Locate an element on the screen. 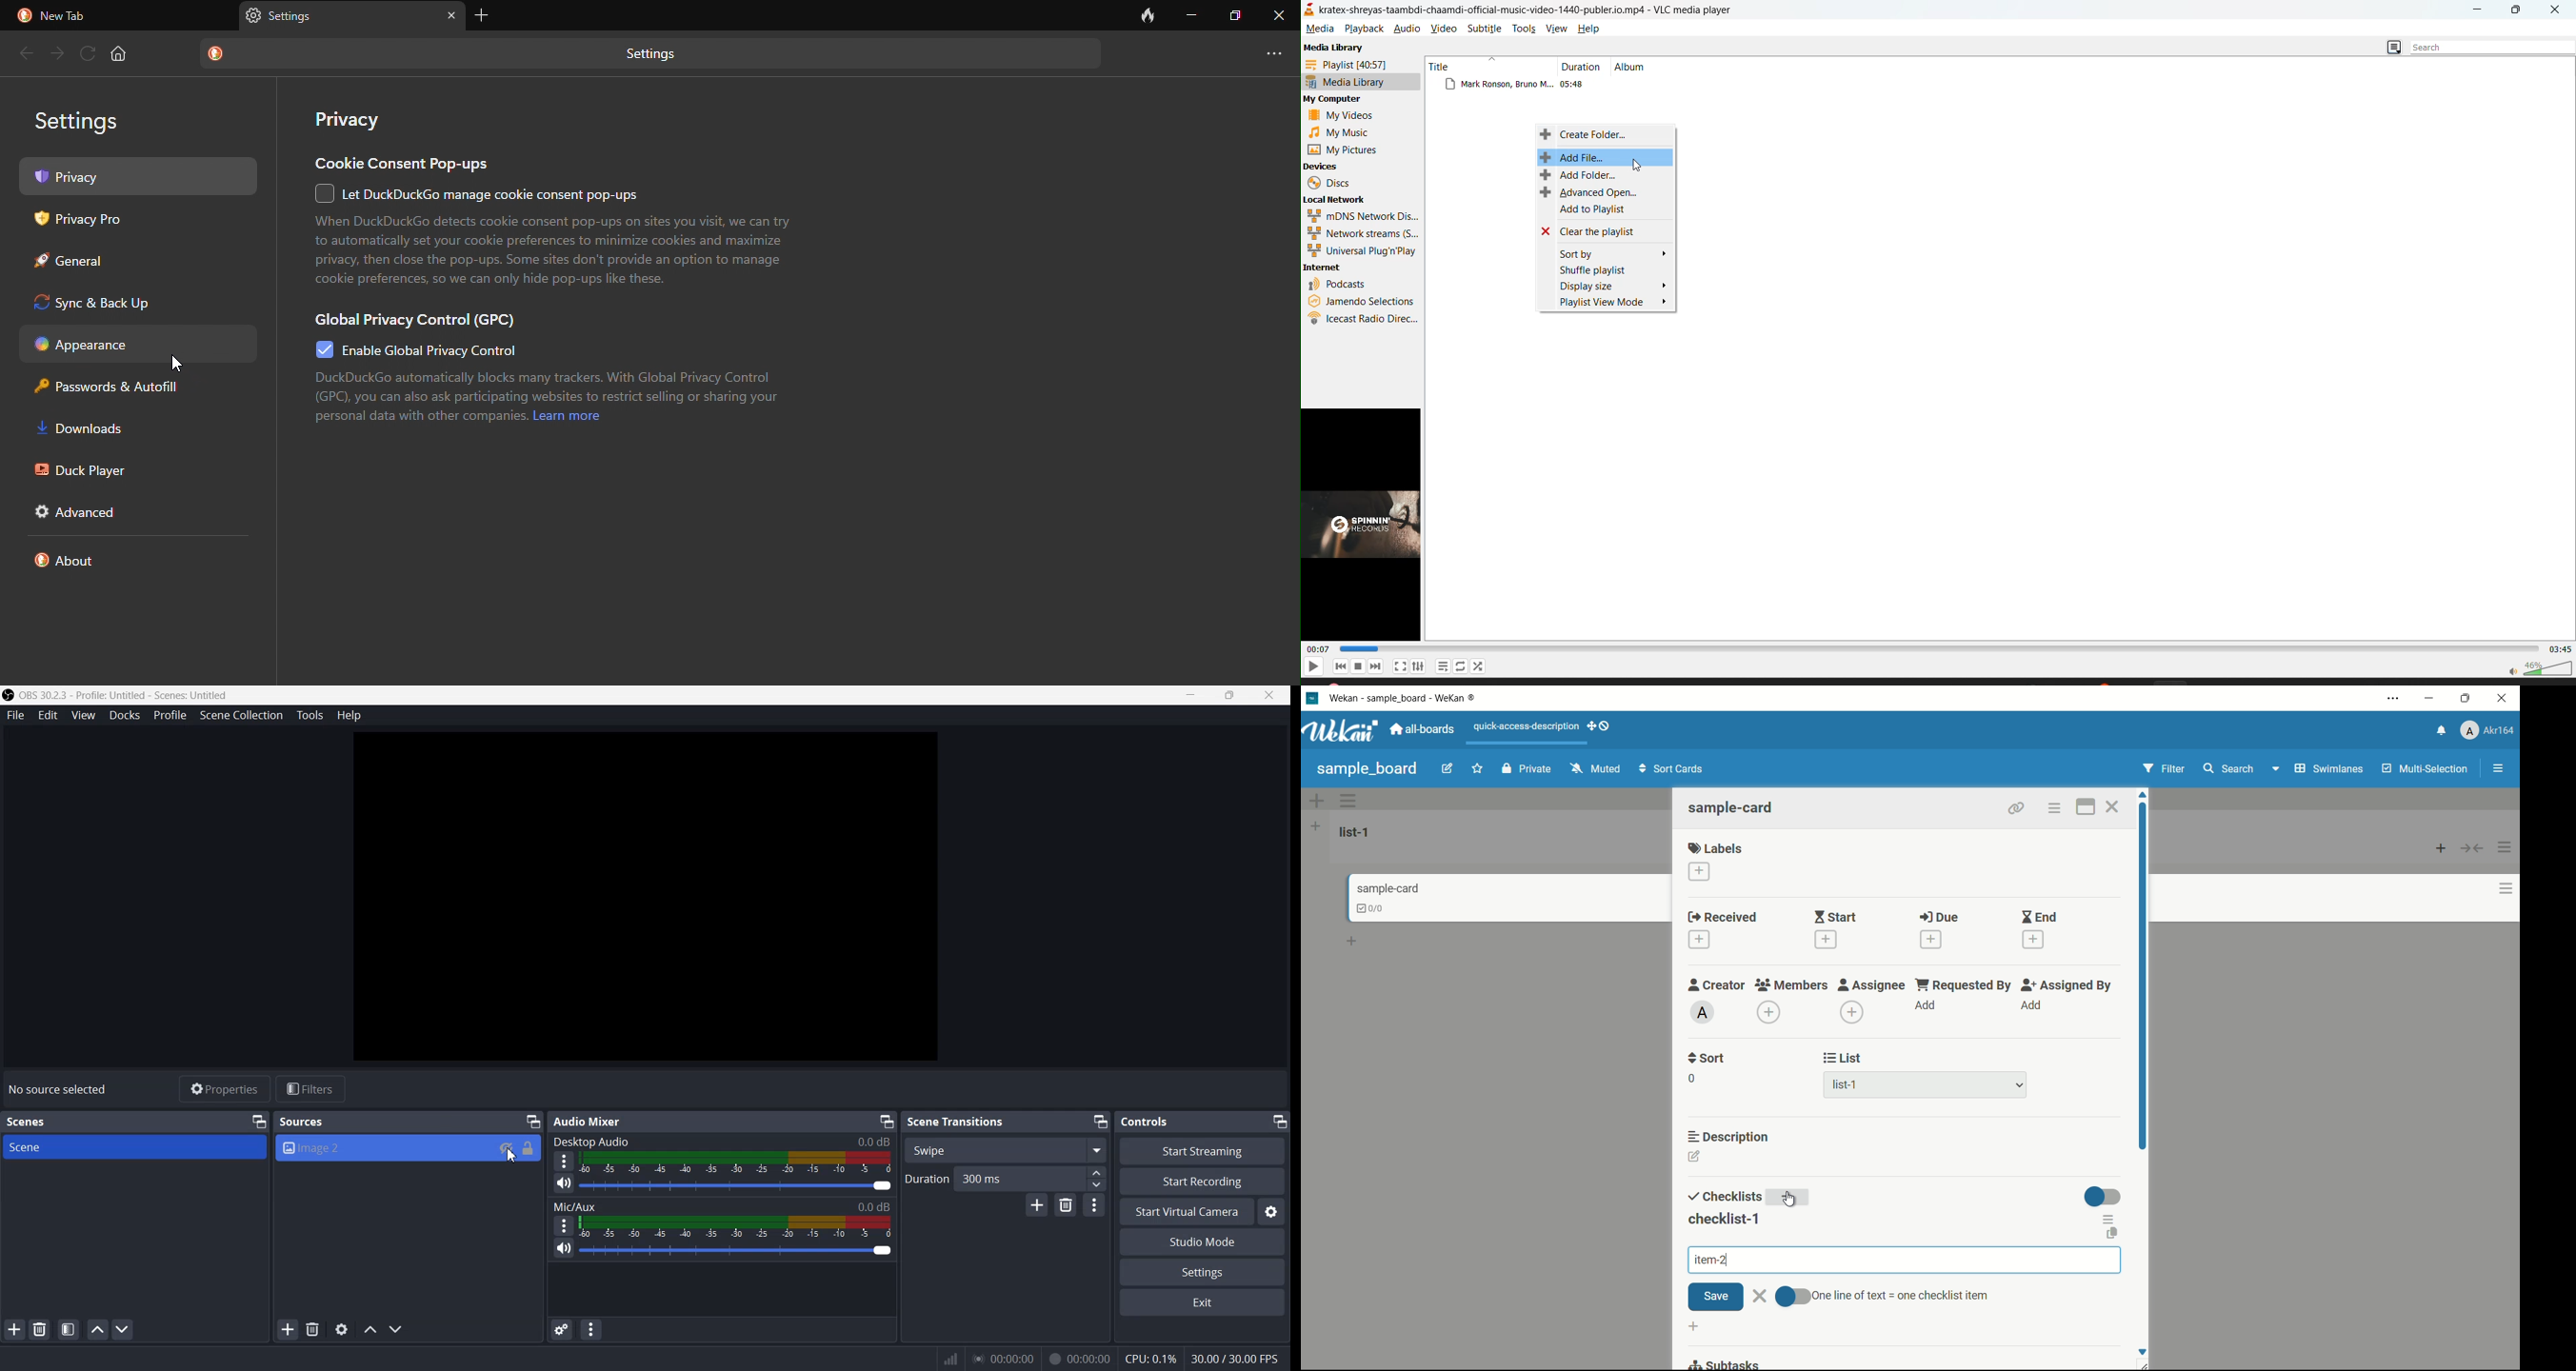  Restore down is located at coordinates (1232, 697).